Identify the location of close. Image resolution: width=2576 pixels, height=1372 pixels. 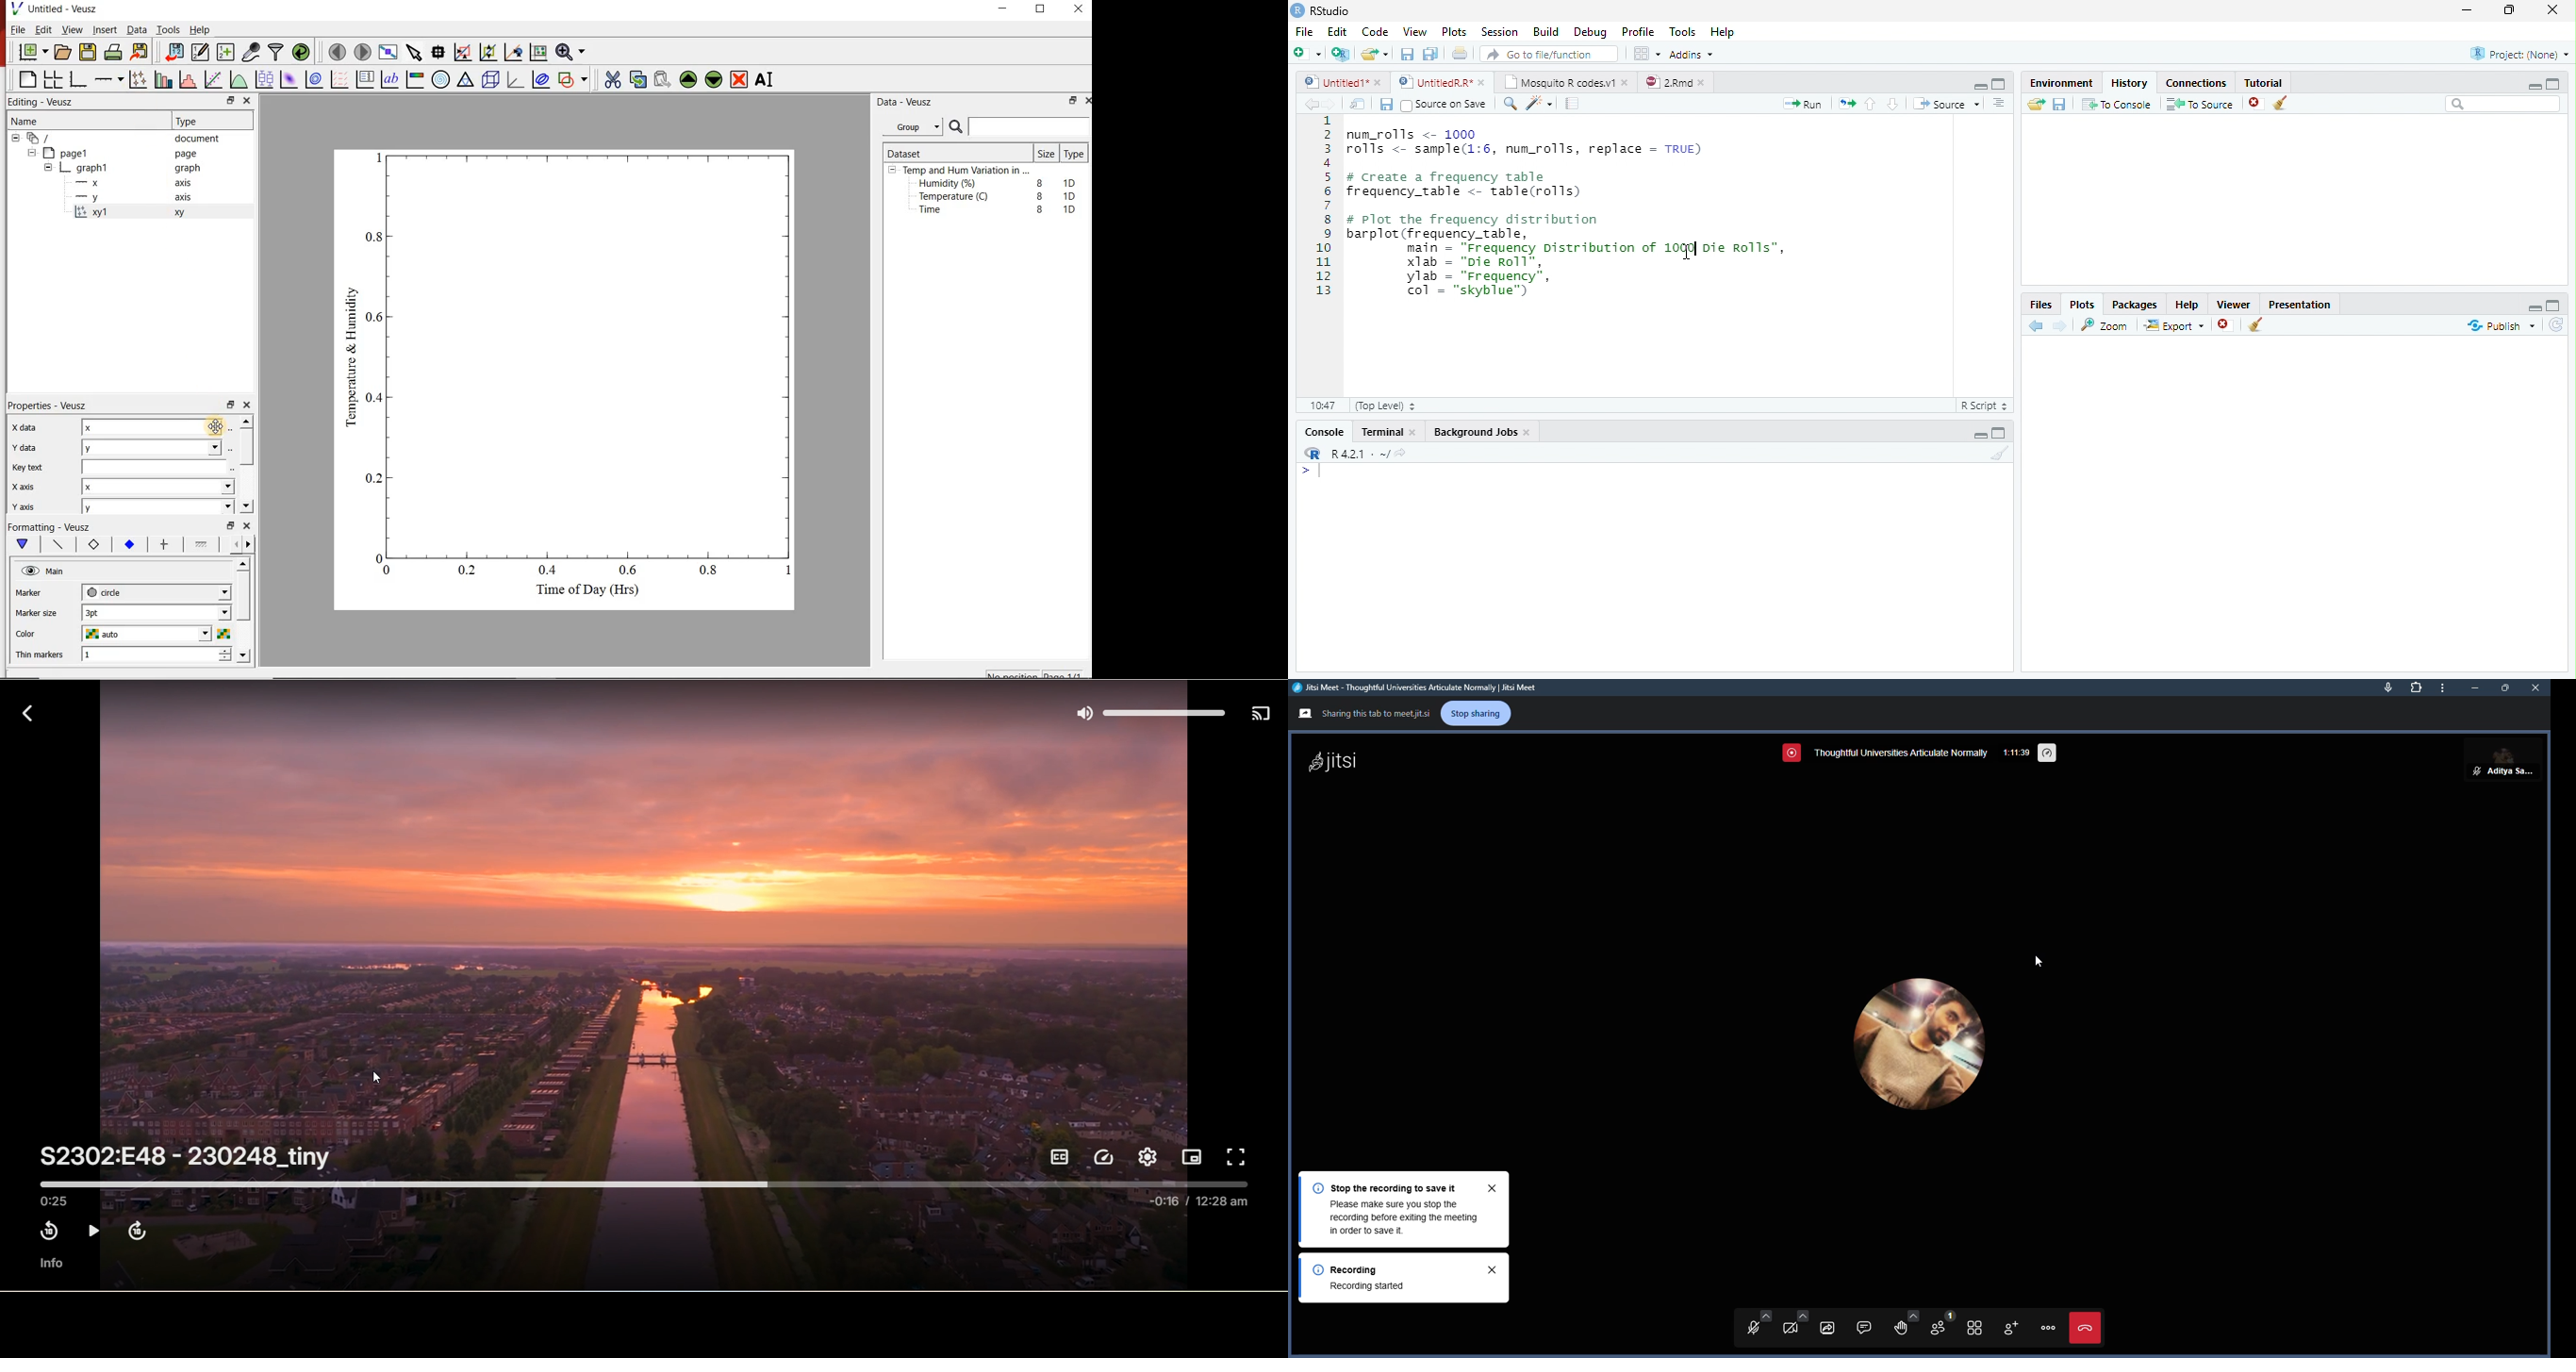
(2535, 688).